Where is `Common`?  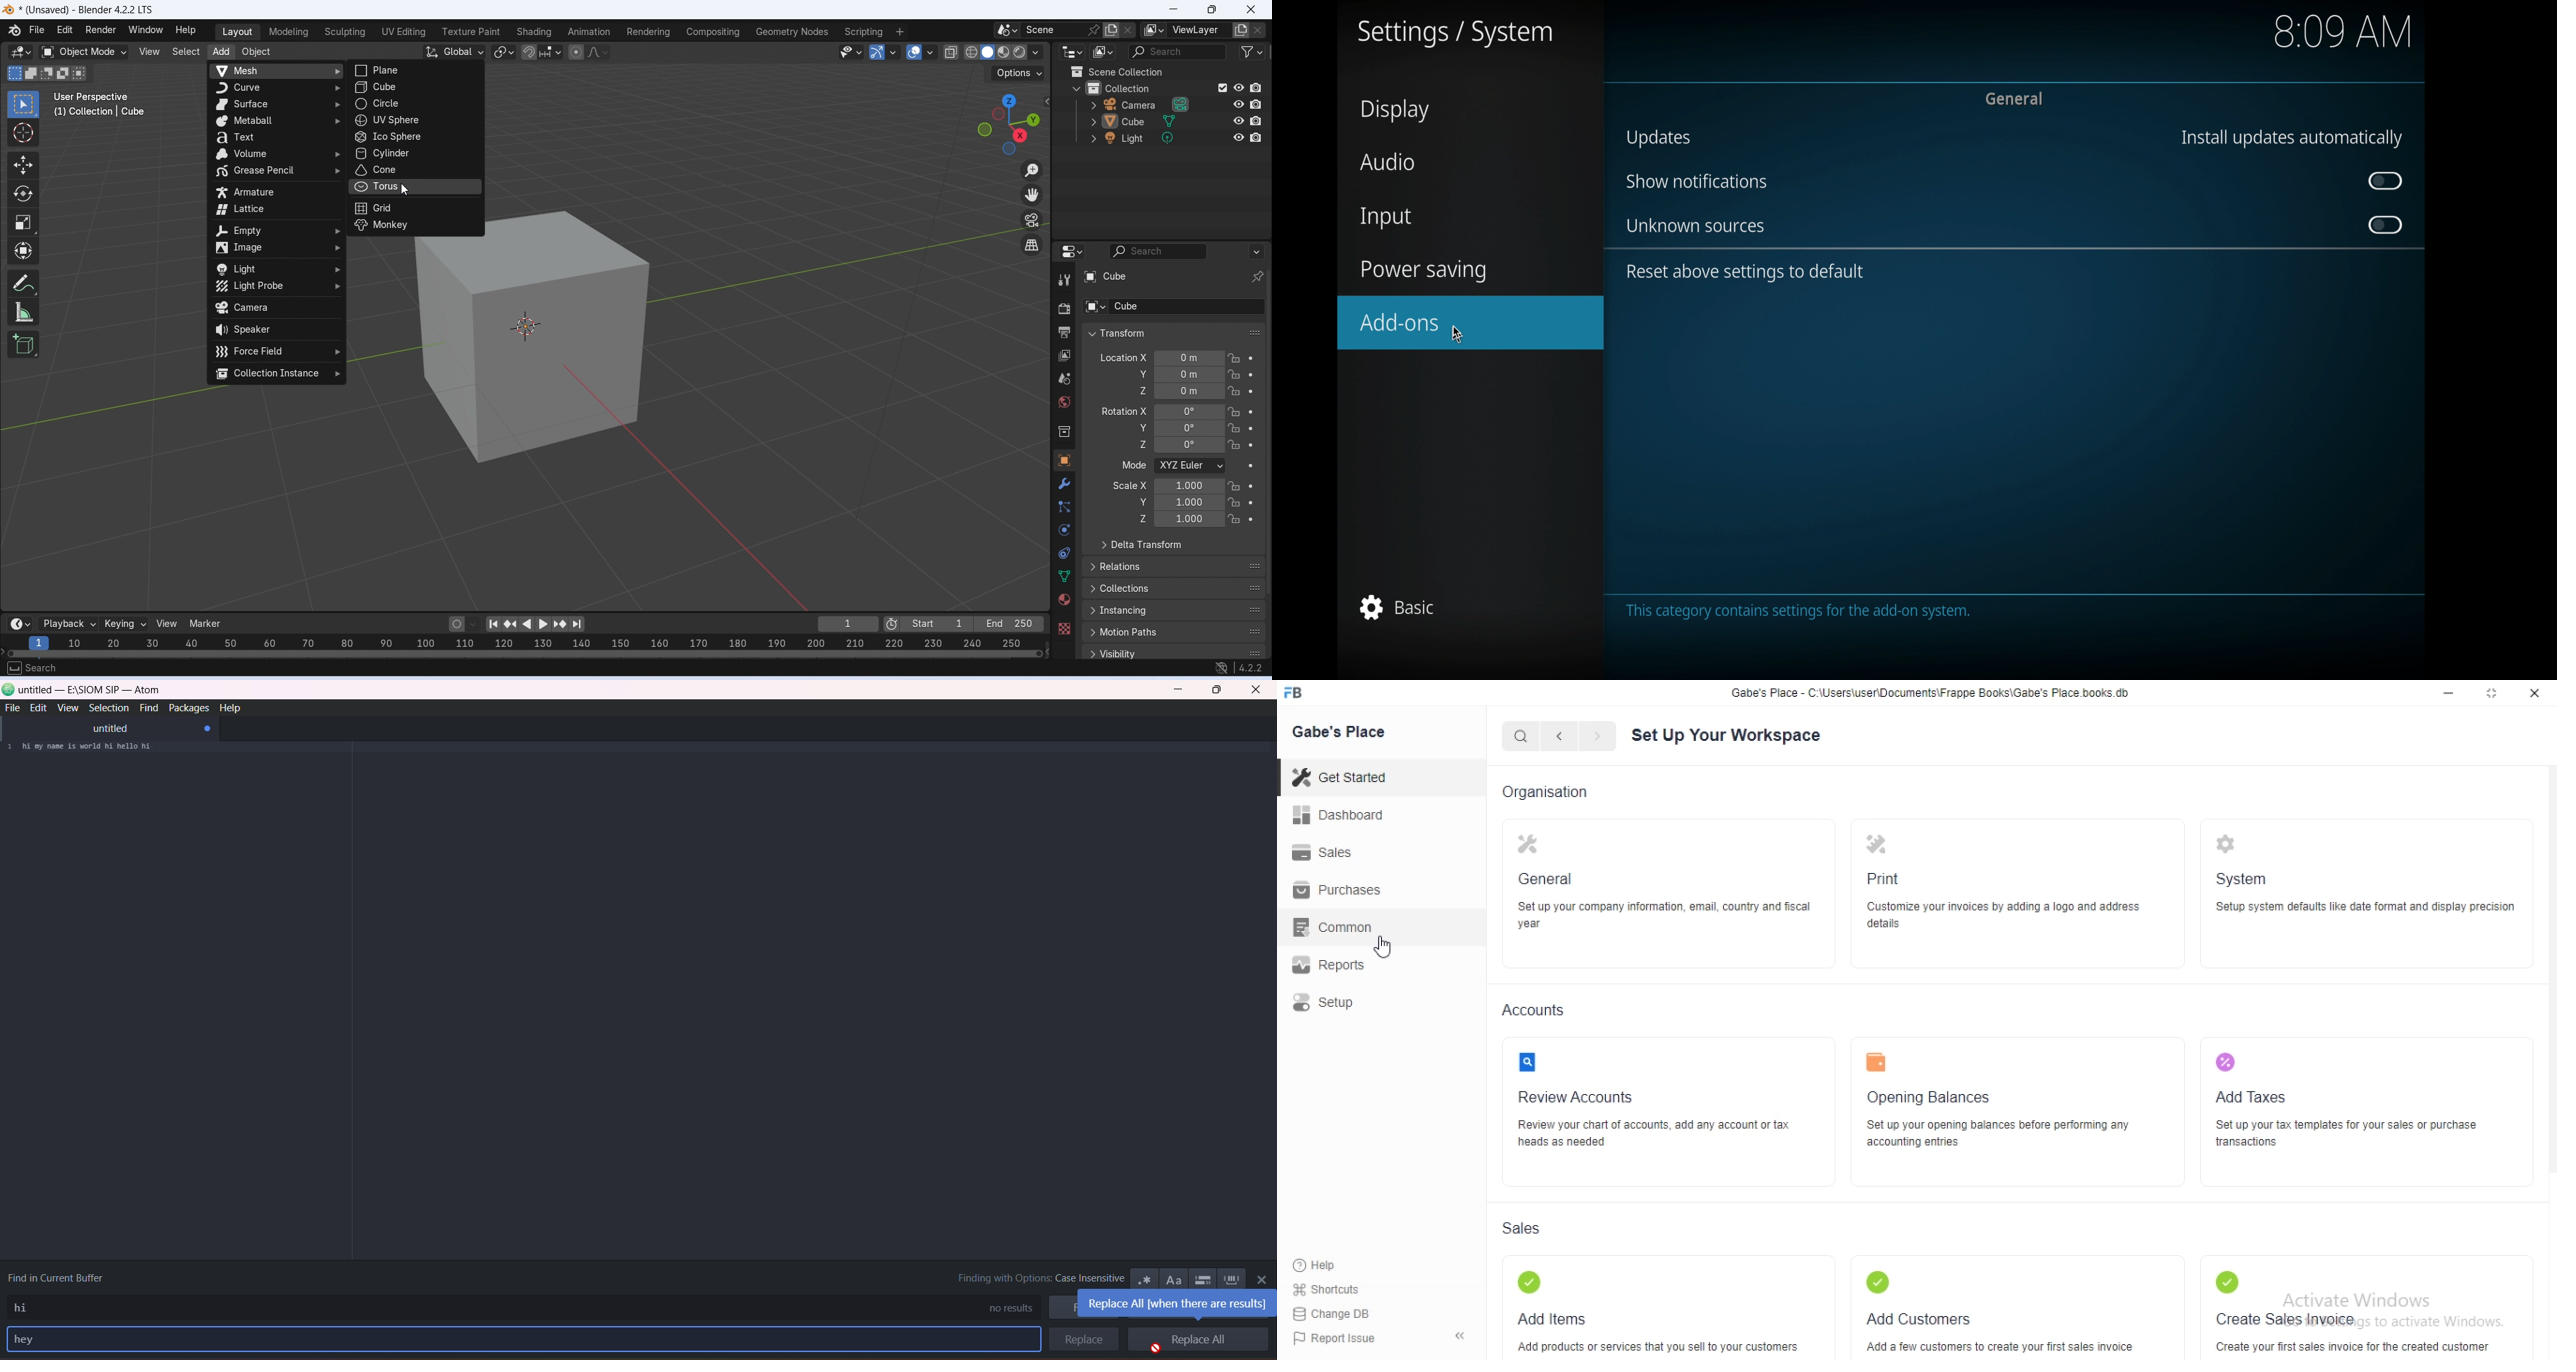
Common is located at coordinates (1338, 927).